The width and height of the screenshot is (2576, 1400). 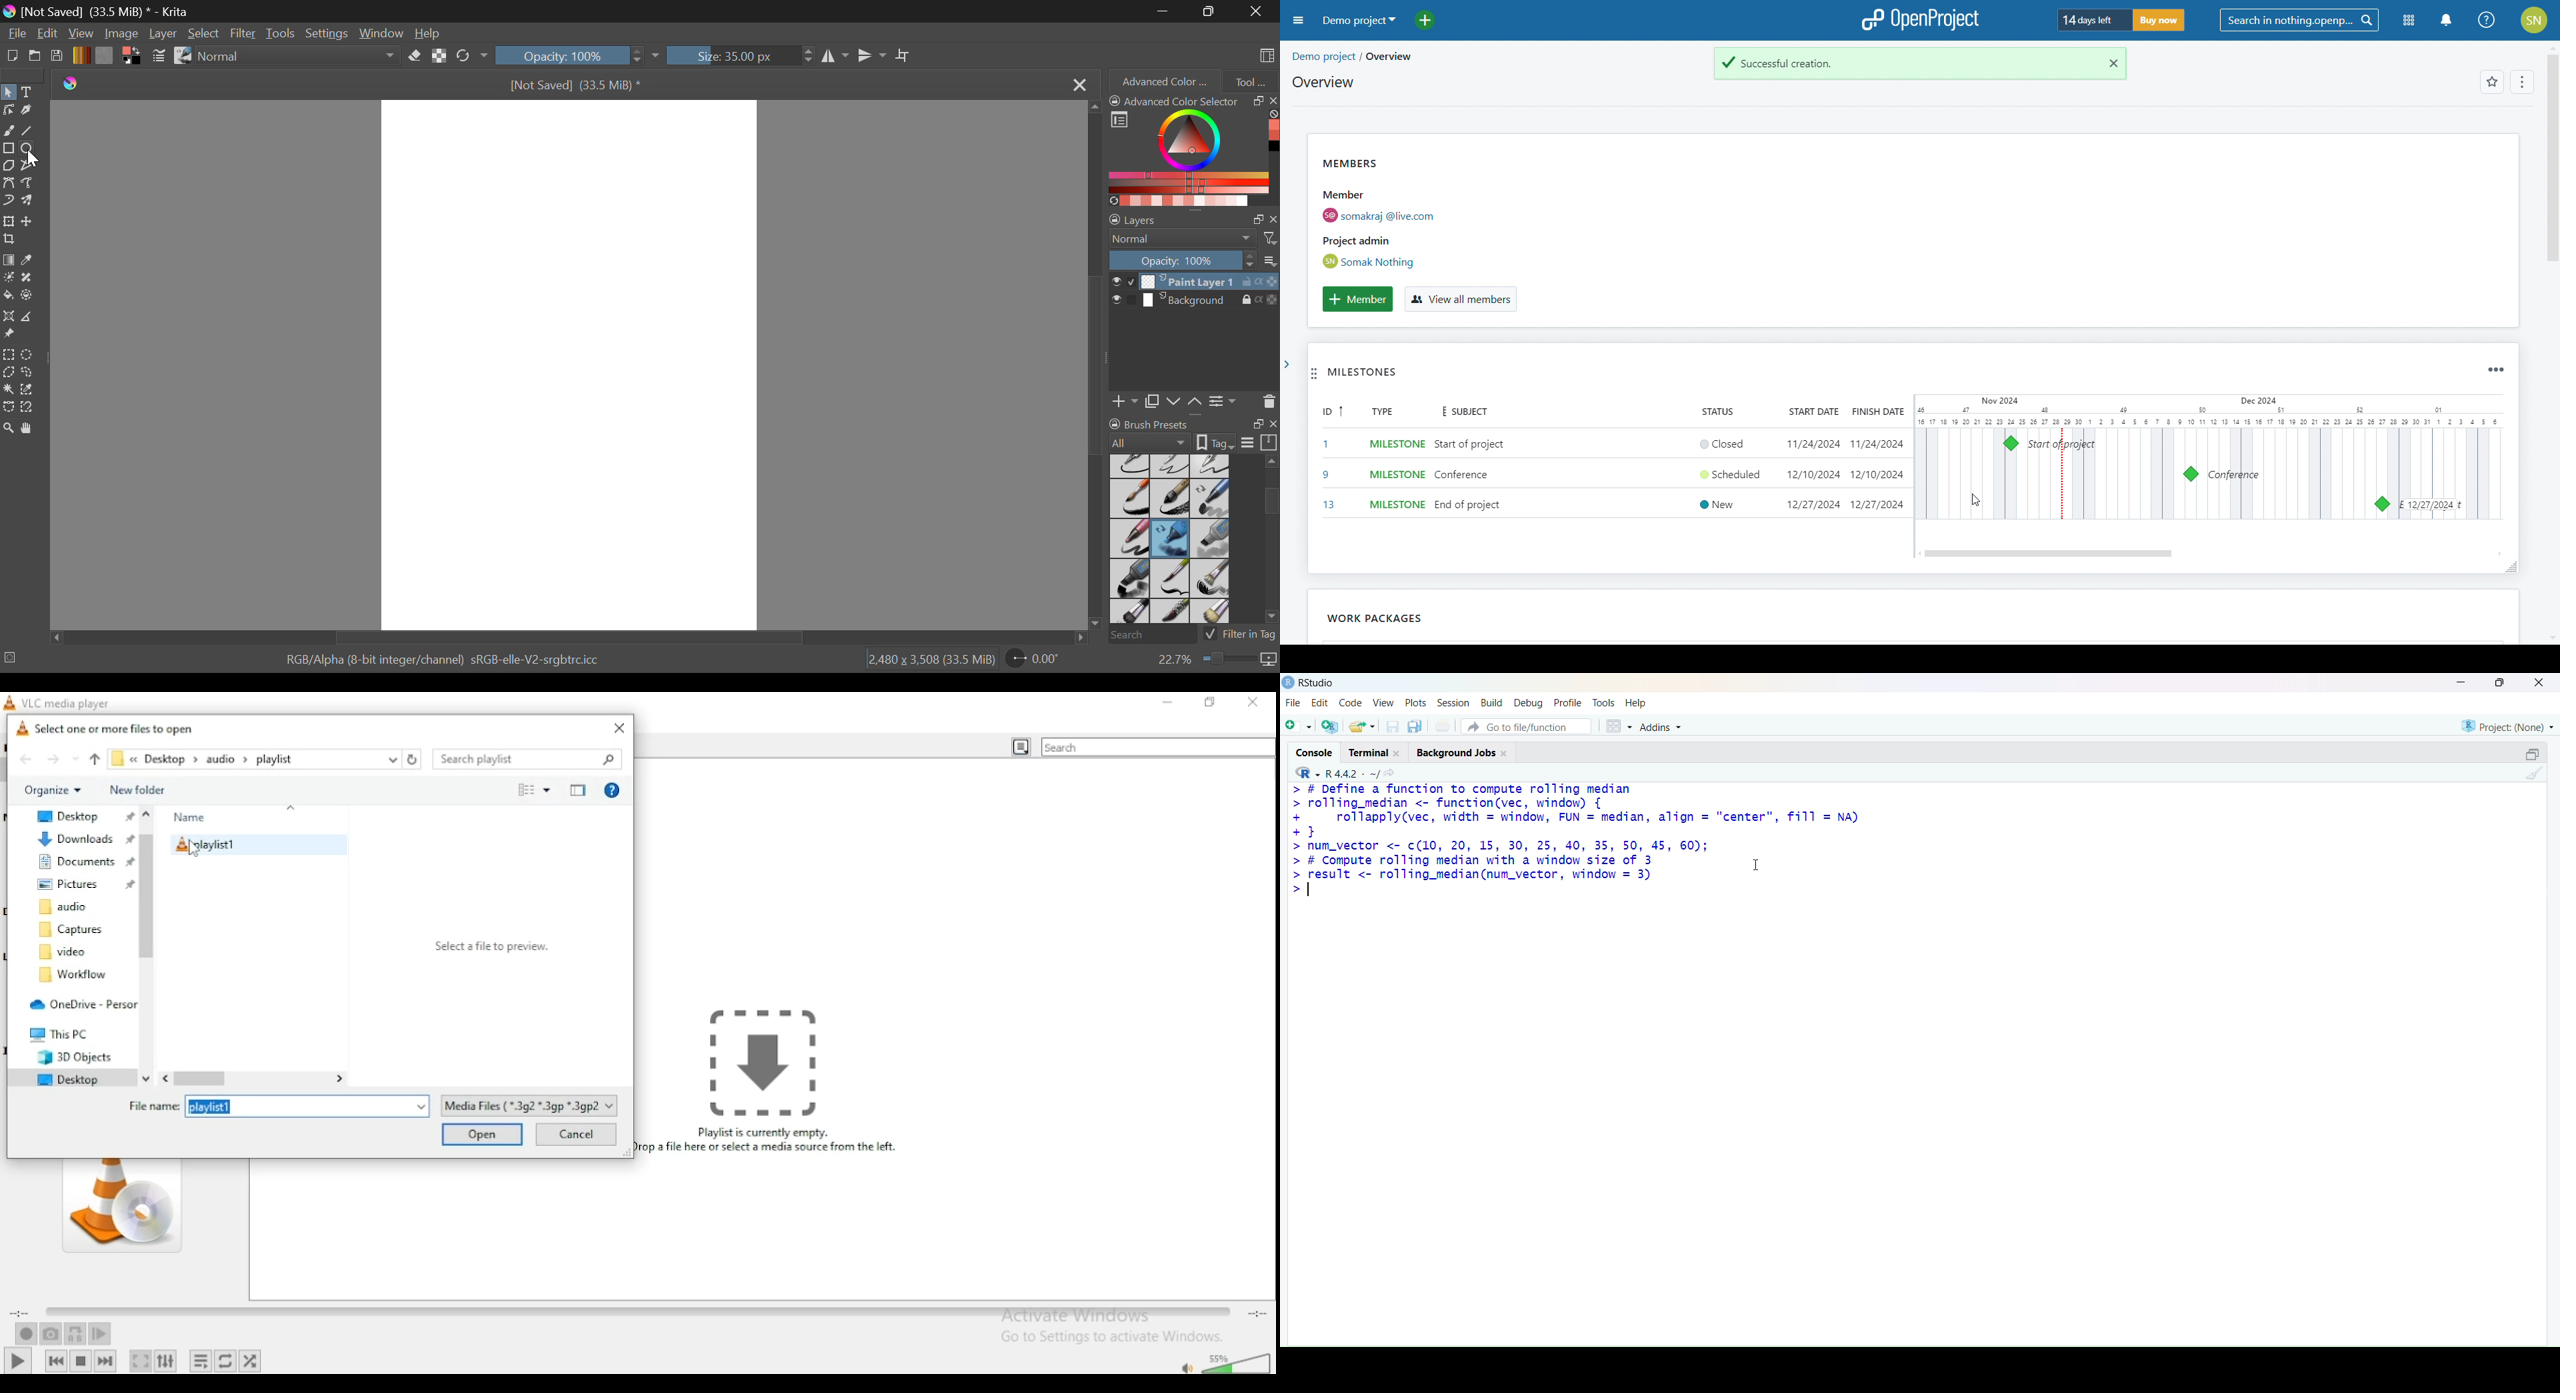 I want to click on session, so click(x=1454, y=704).